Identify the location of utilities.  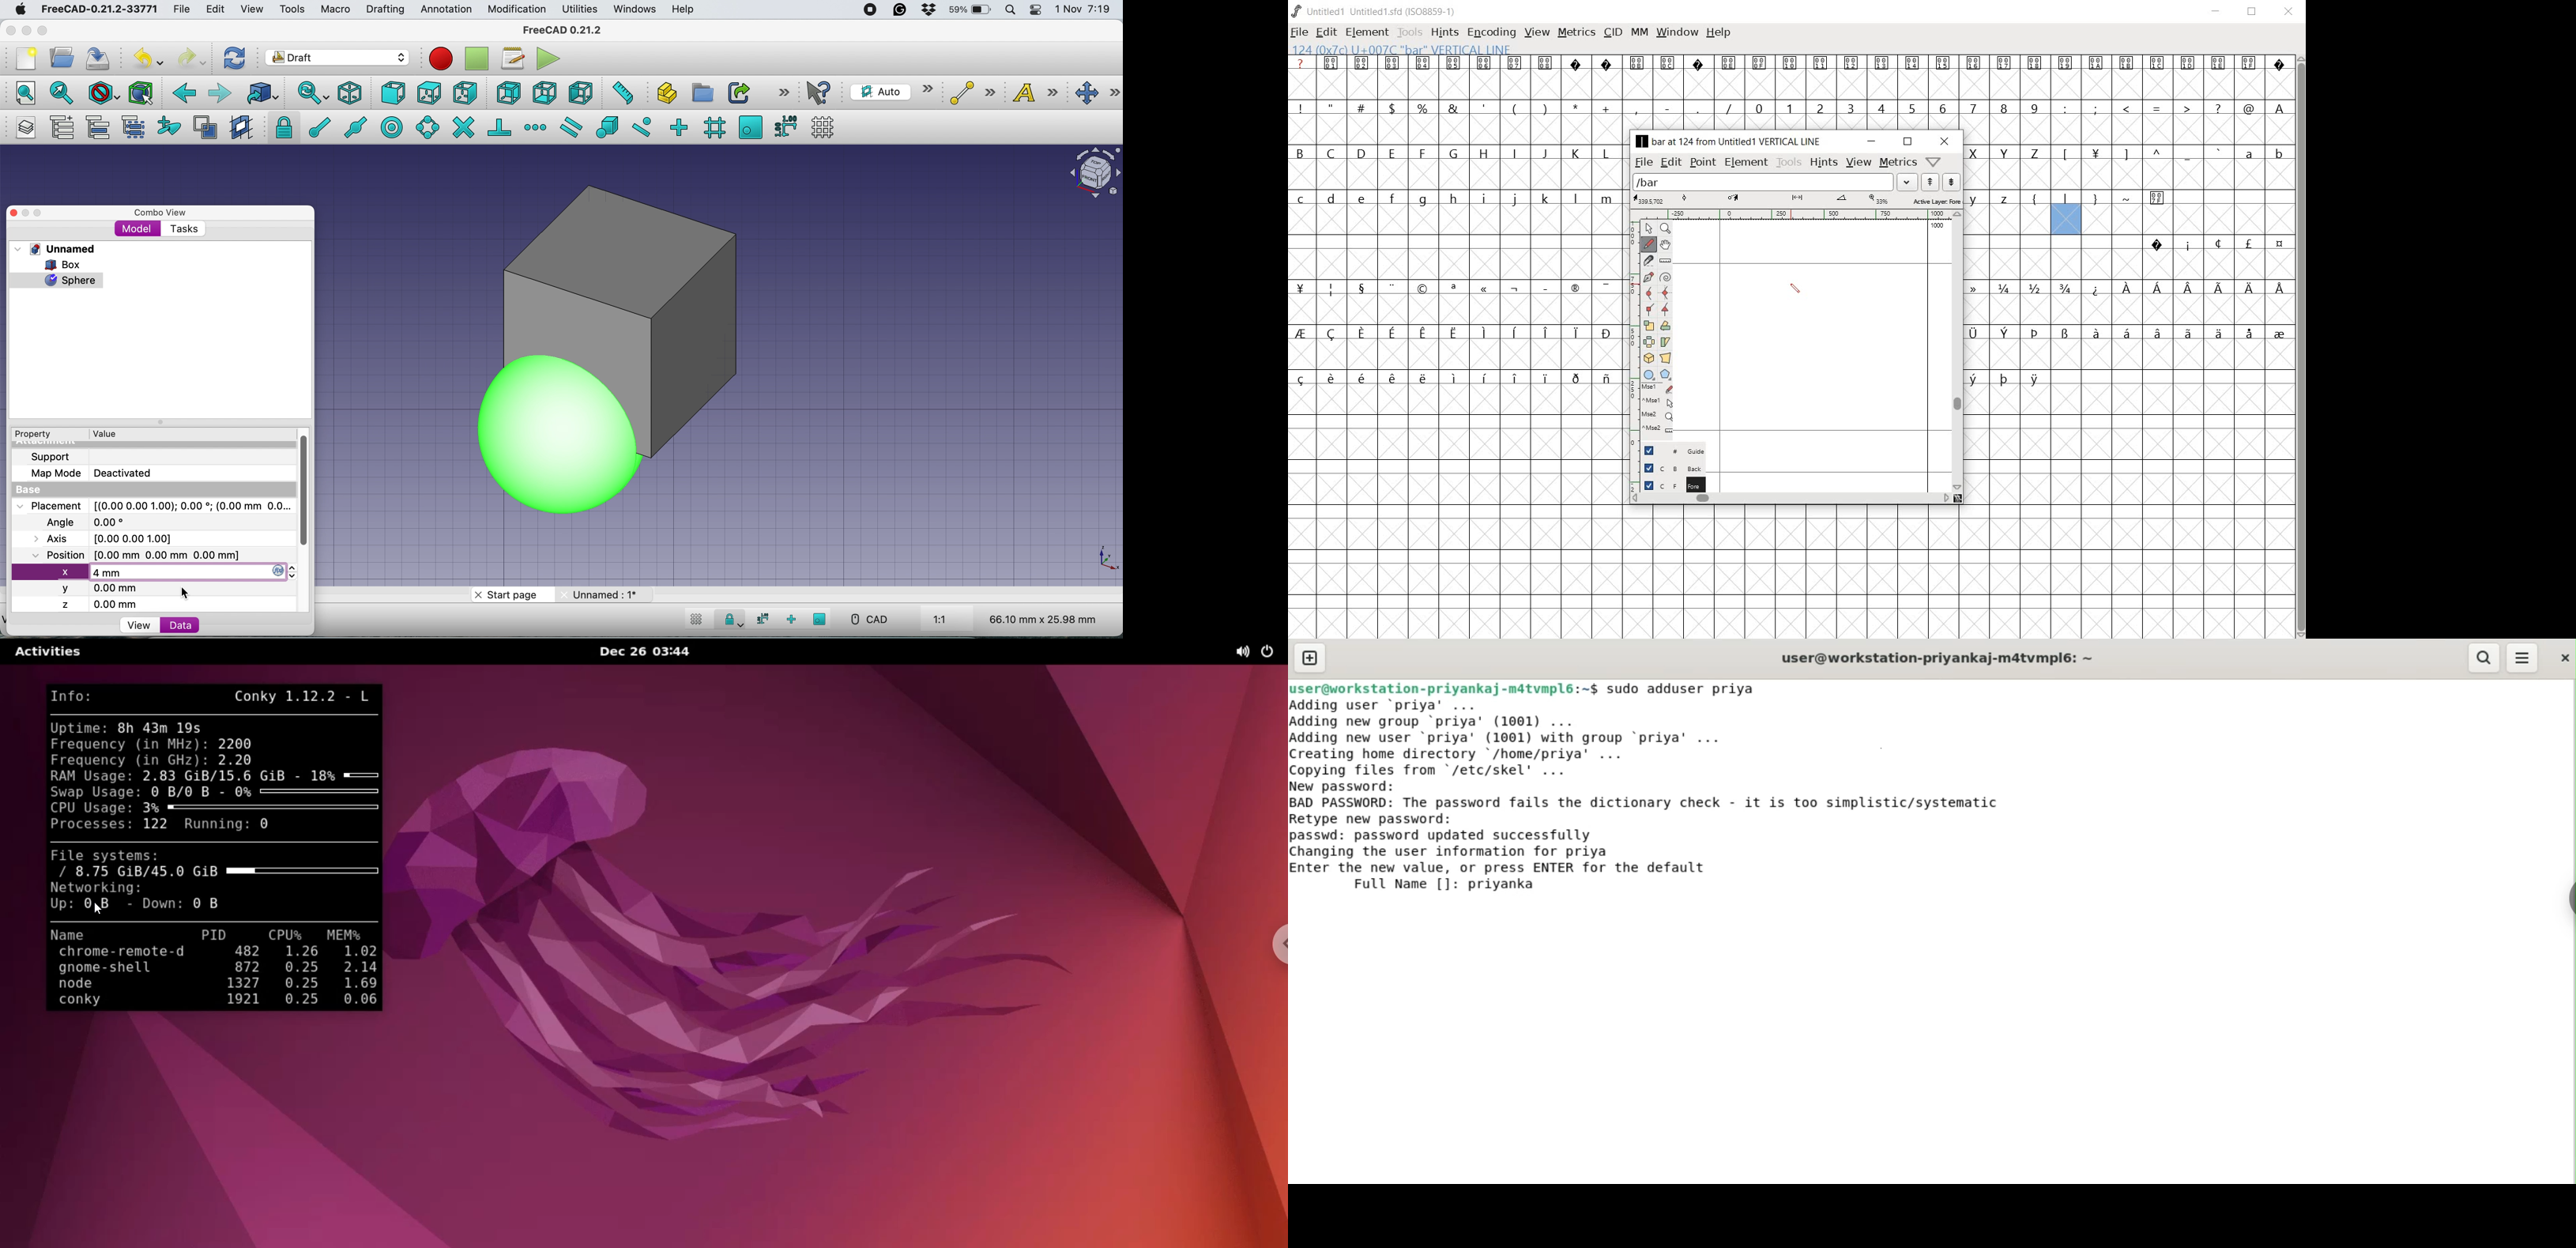
(581, 10).